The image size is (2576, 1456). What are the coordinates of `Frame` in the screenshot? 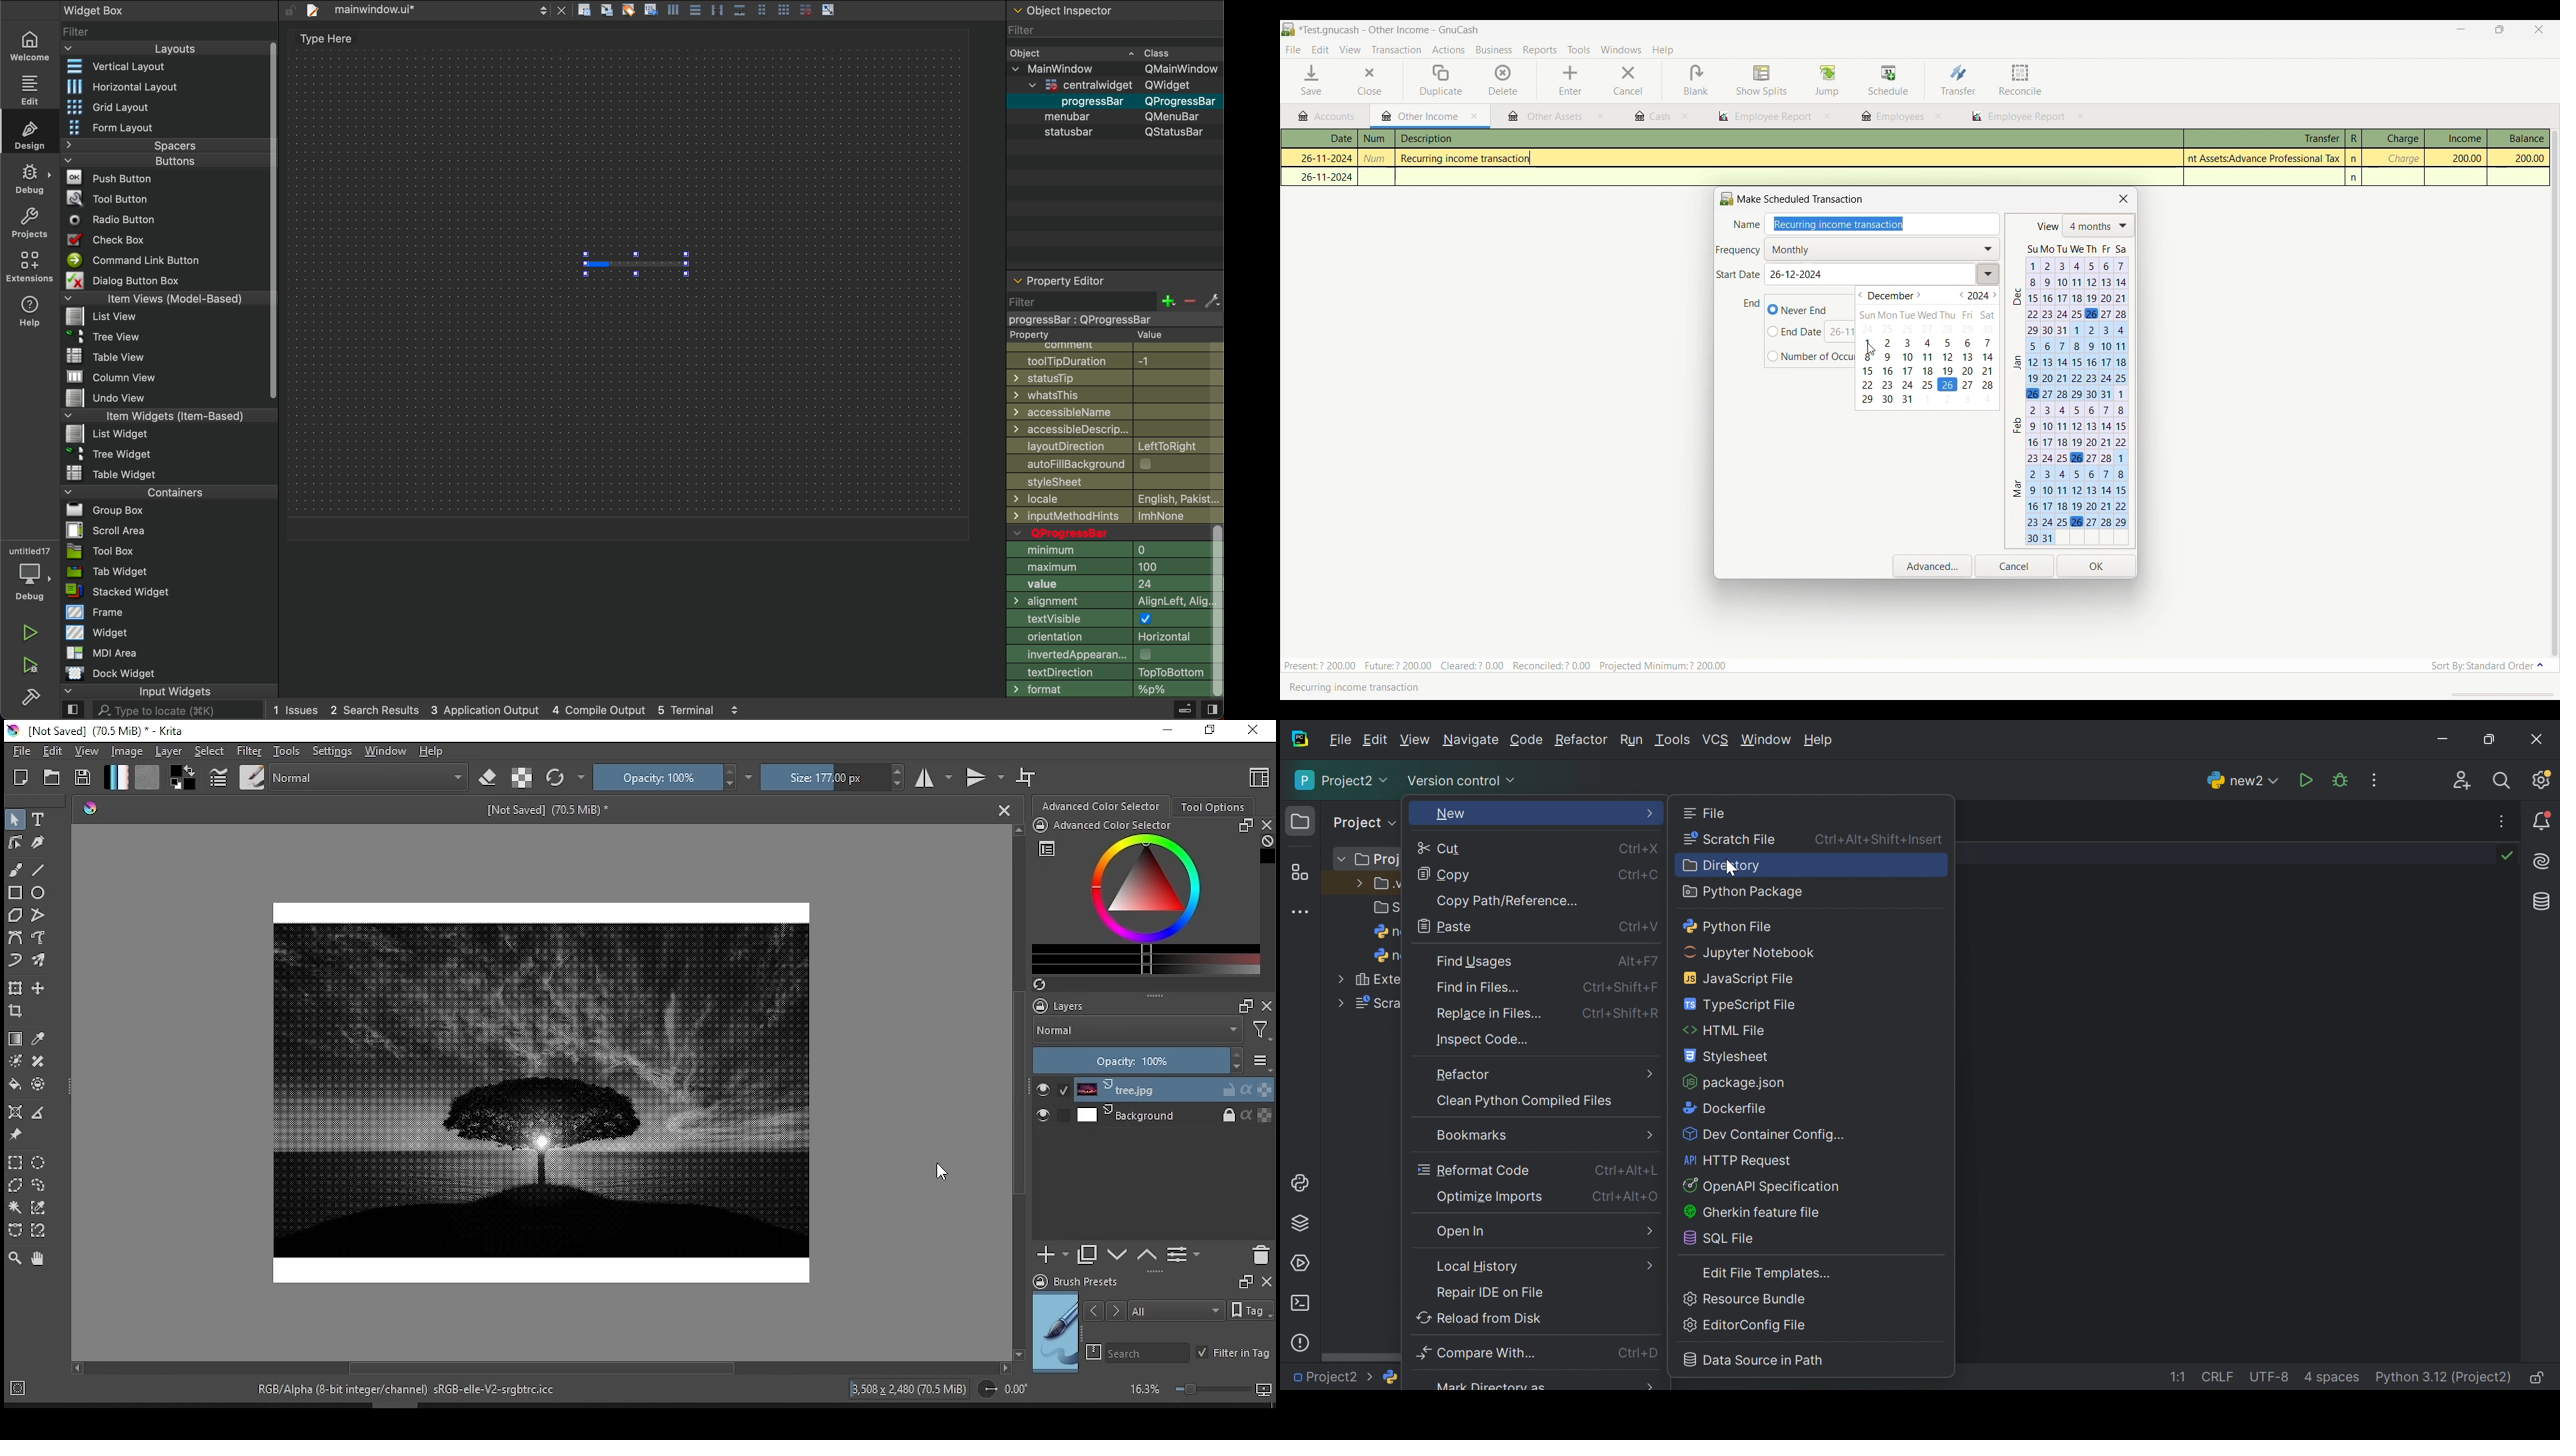 It's located at (96, 612).